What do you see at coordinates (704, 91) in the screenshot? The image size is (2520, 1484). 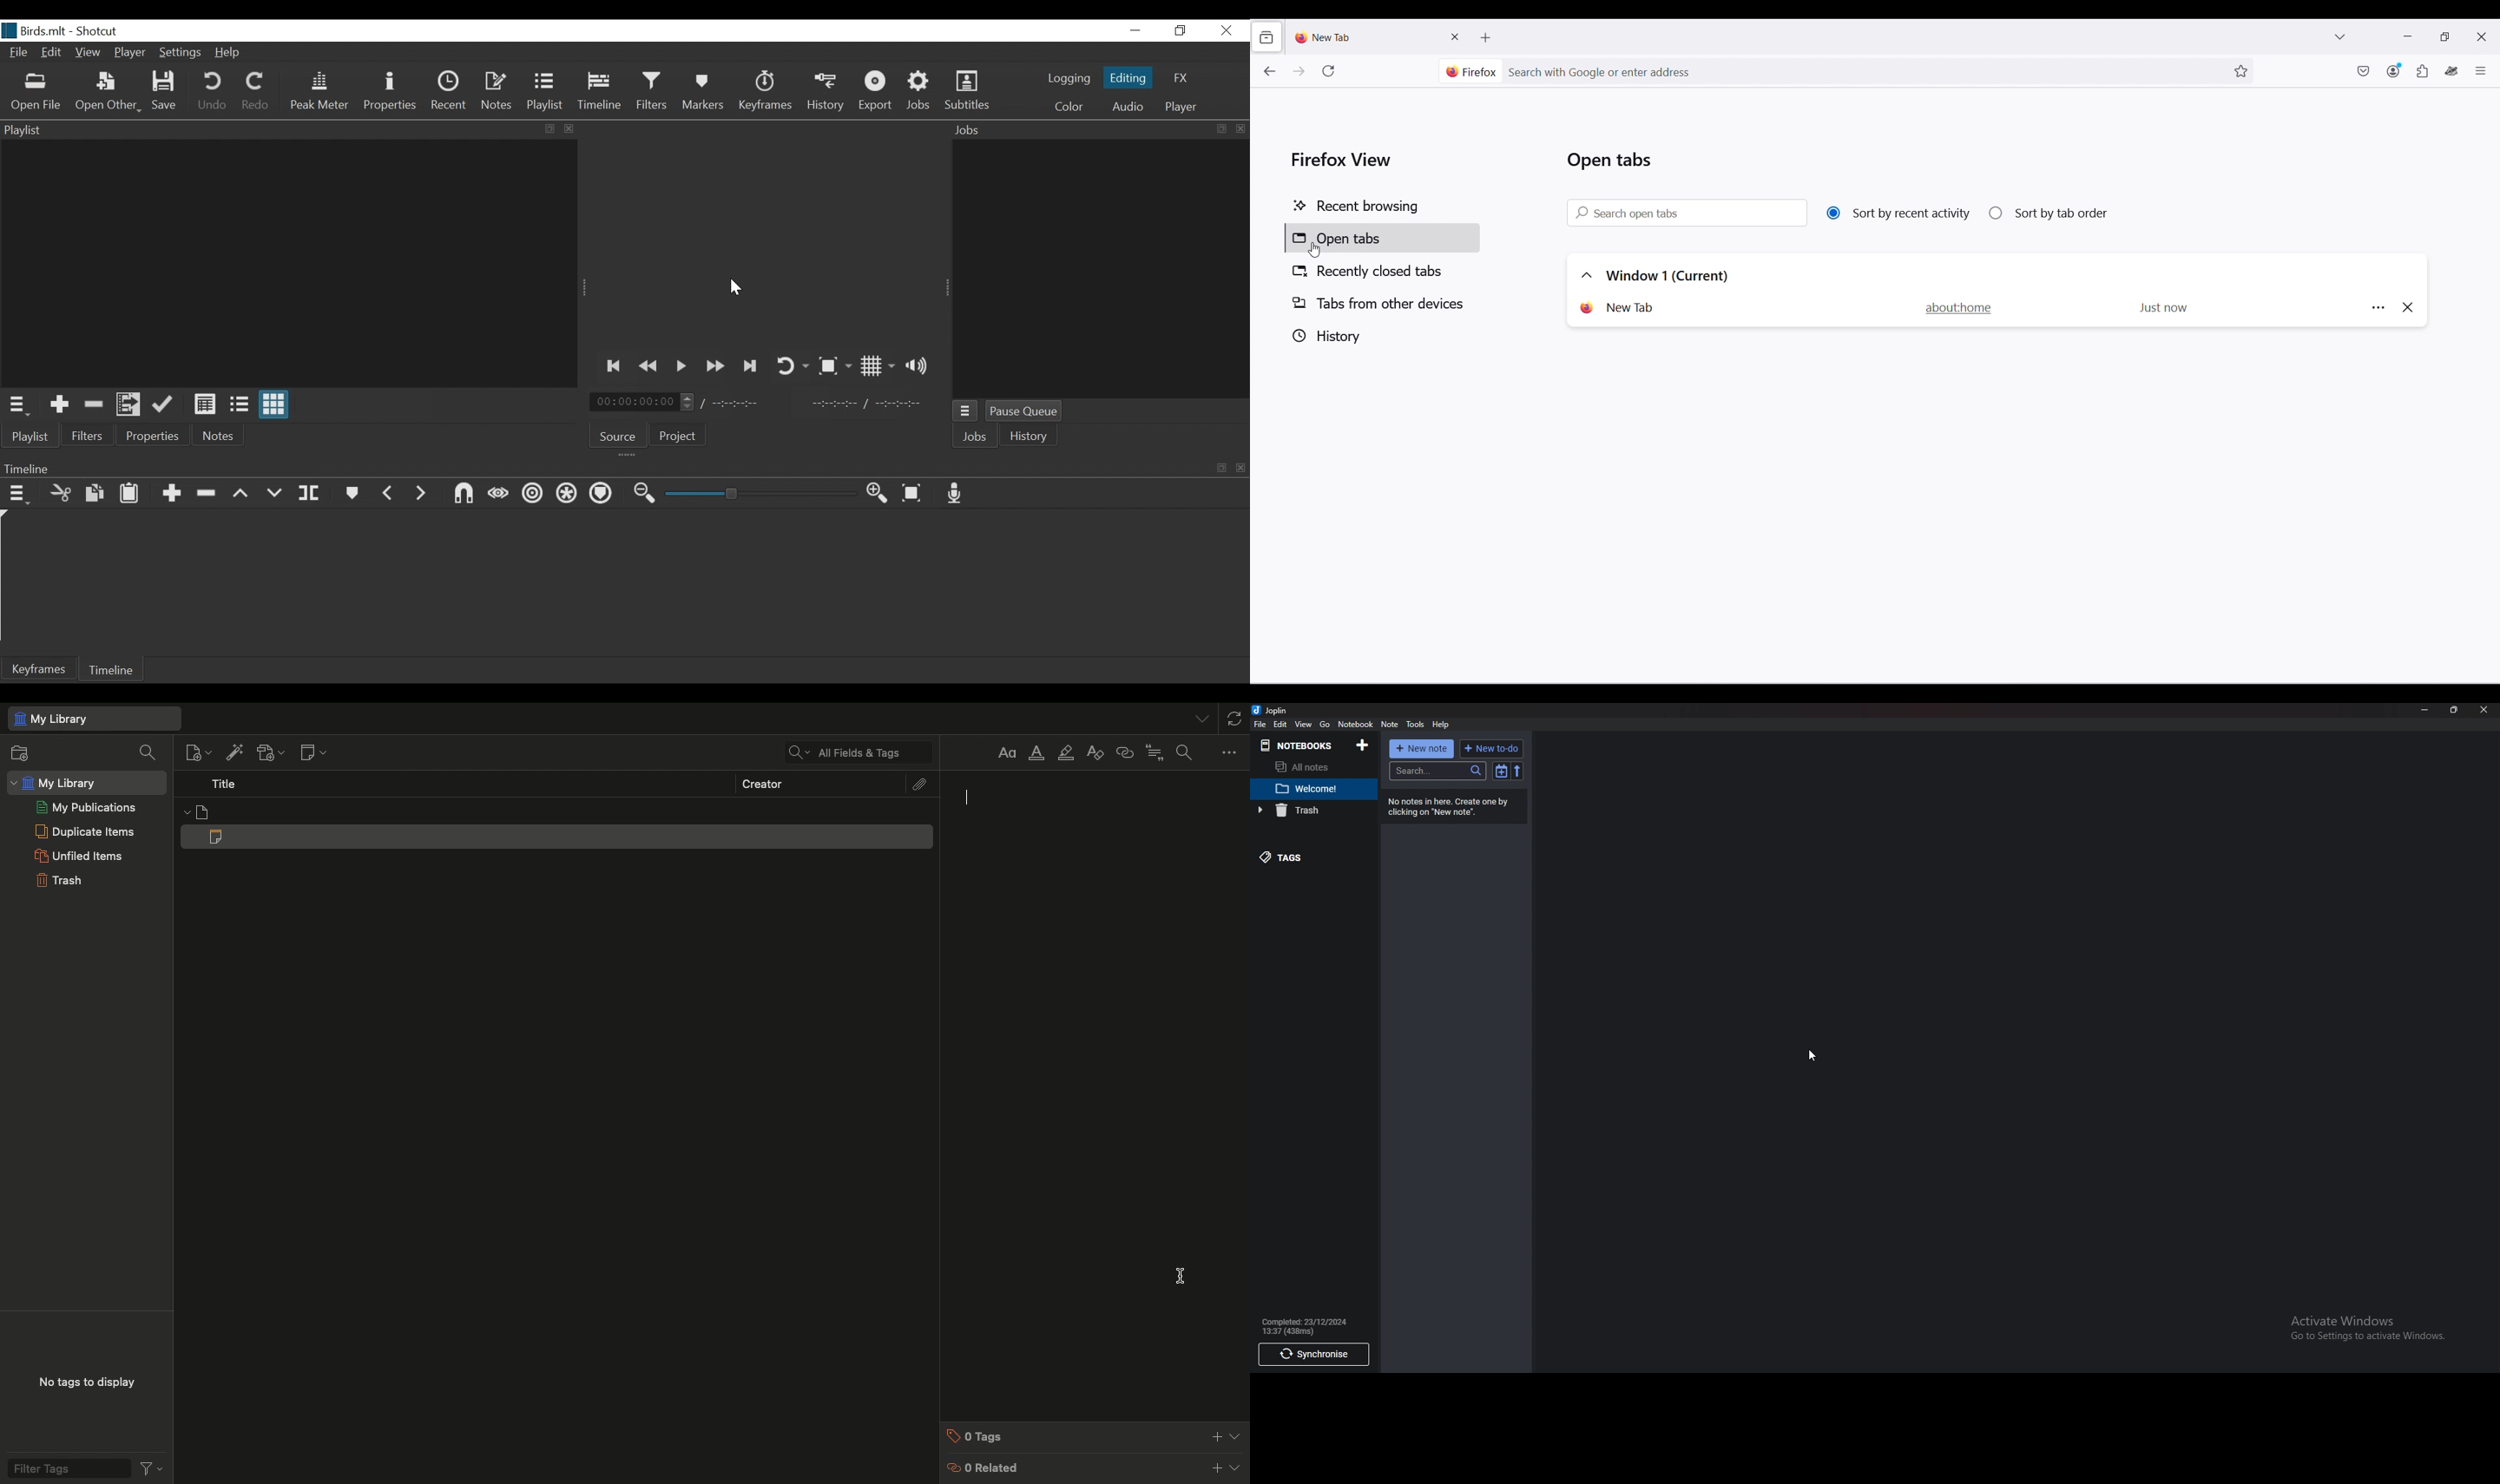 I see `Markers` at bounding box center [704, 91].